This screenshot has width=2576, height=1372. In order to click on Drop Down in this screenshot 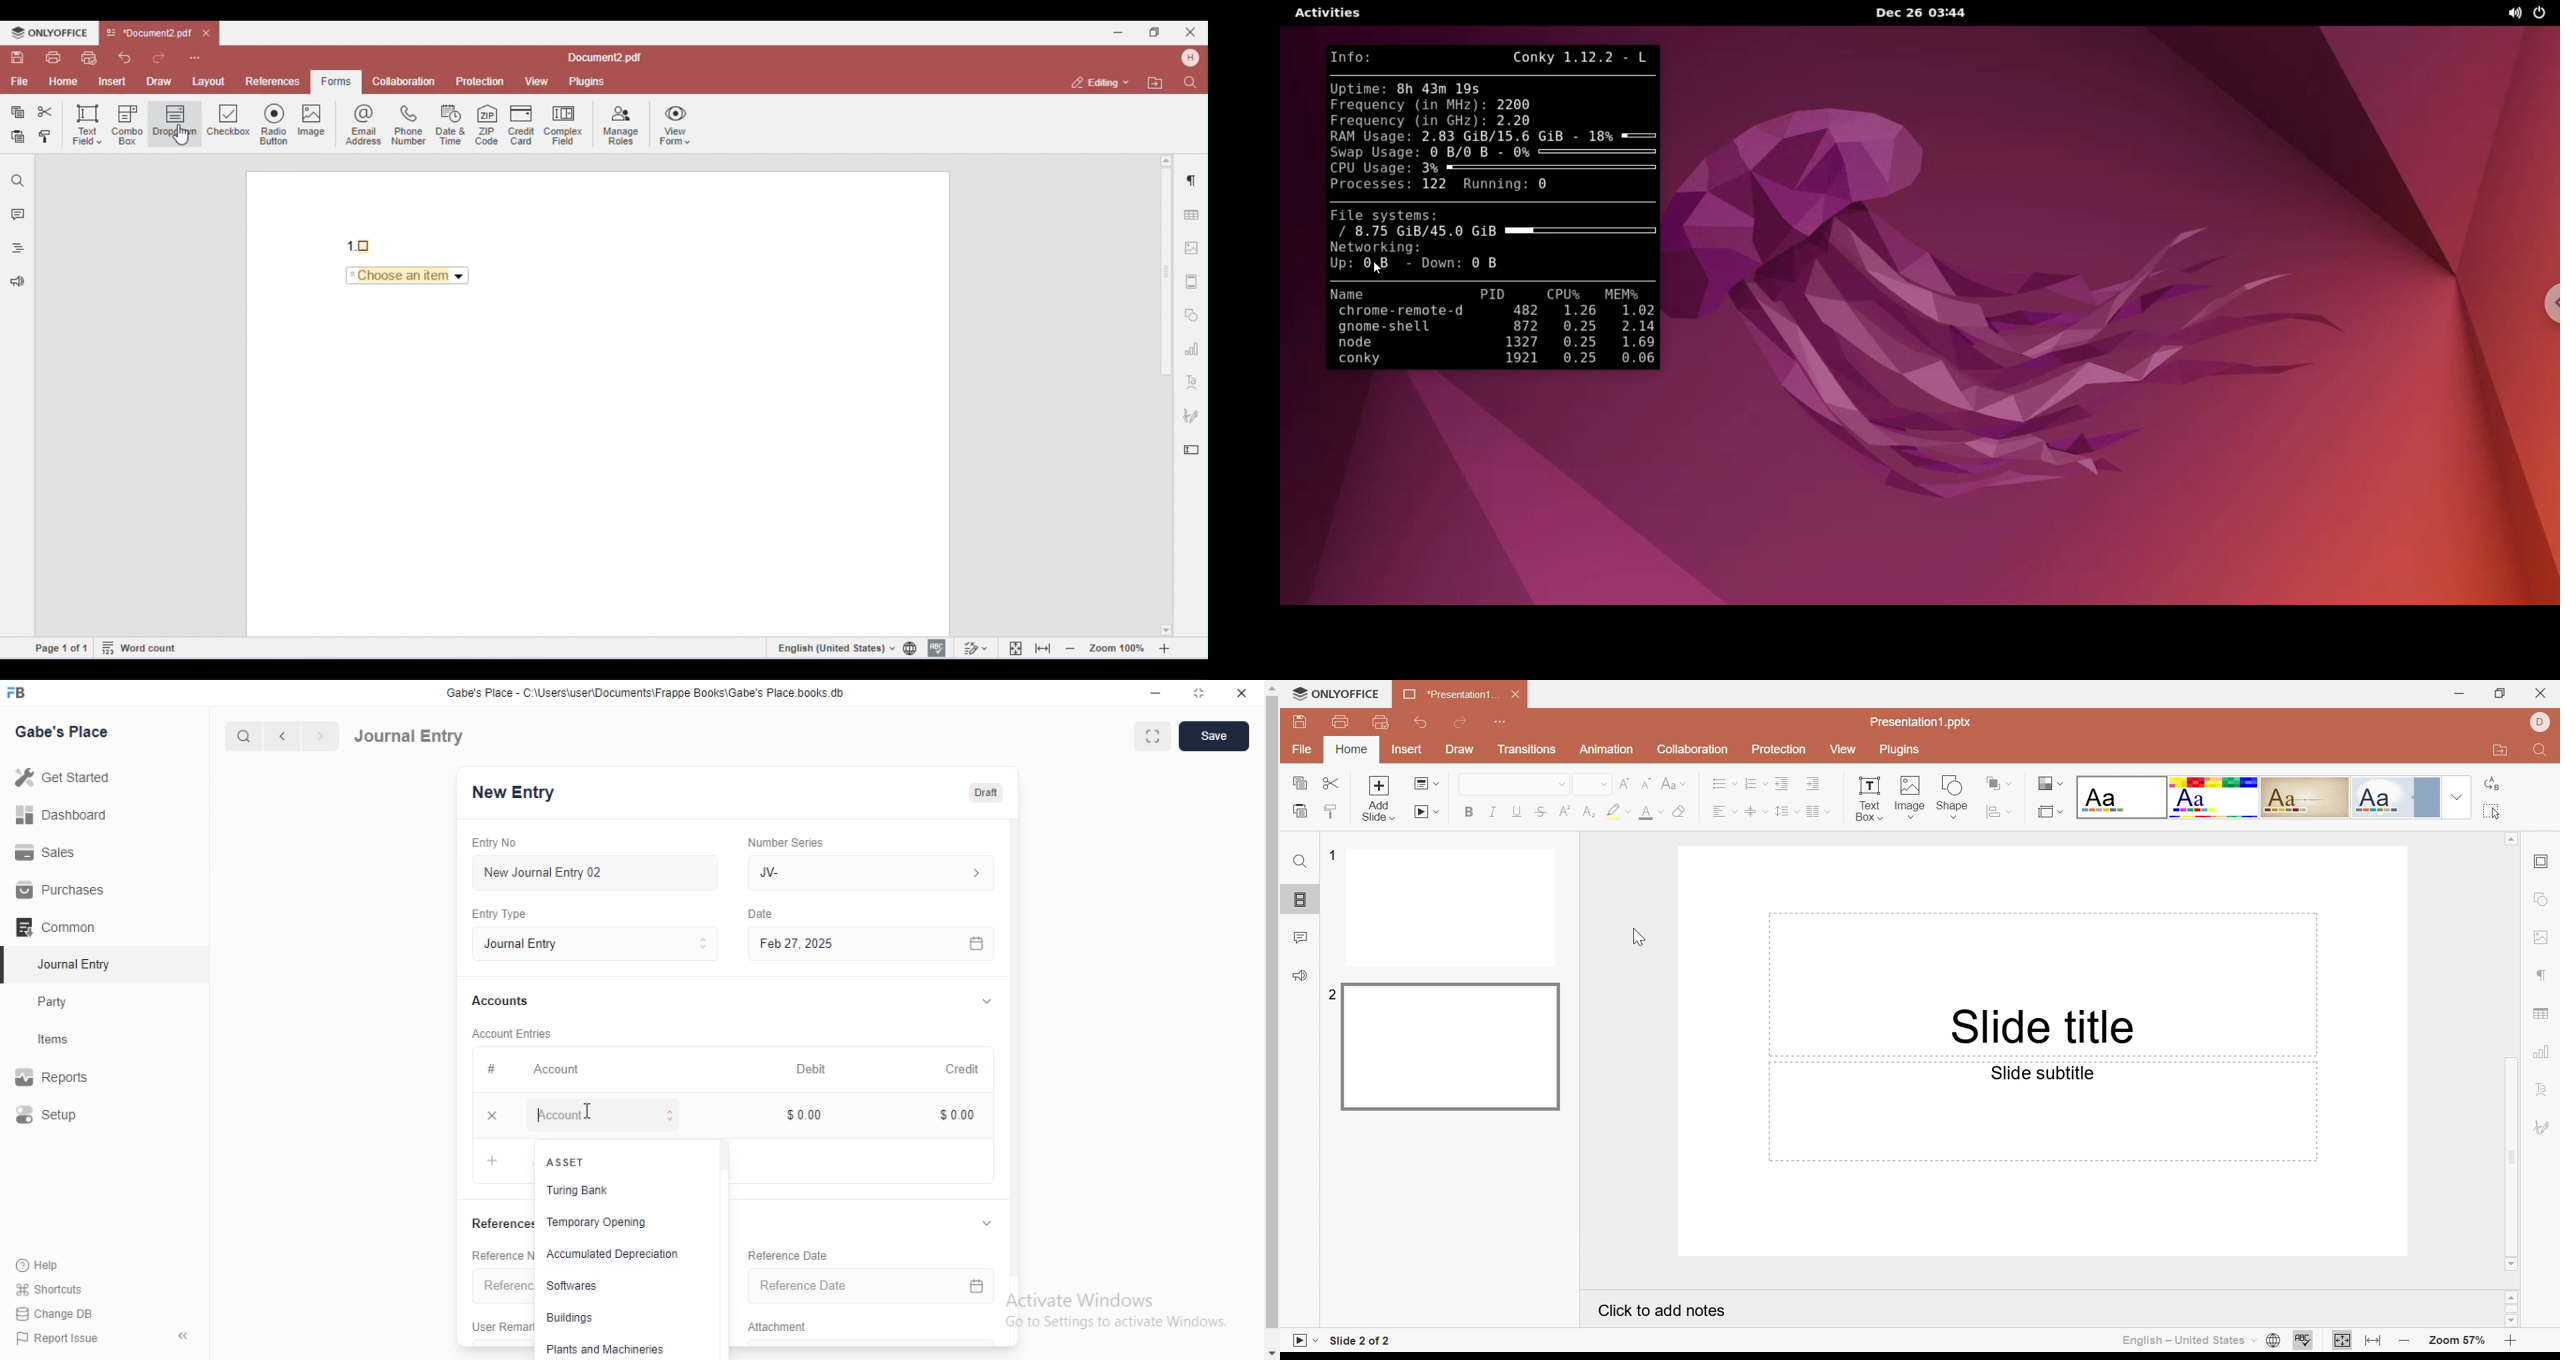, I will do `click(1766, 811)`.